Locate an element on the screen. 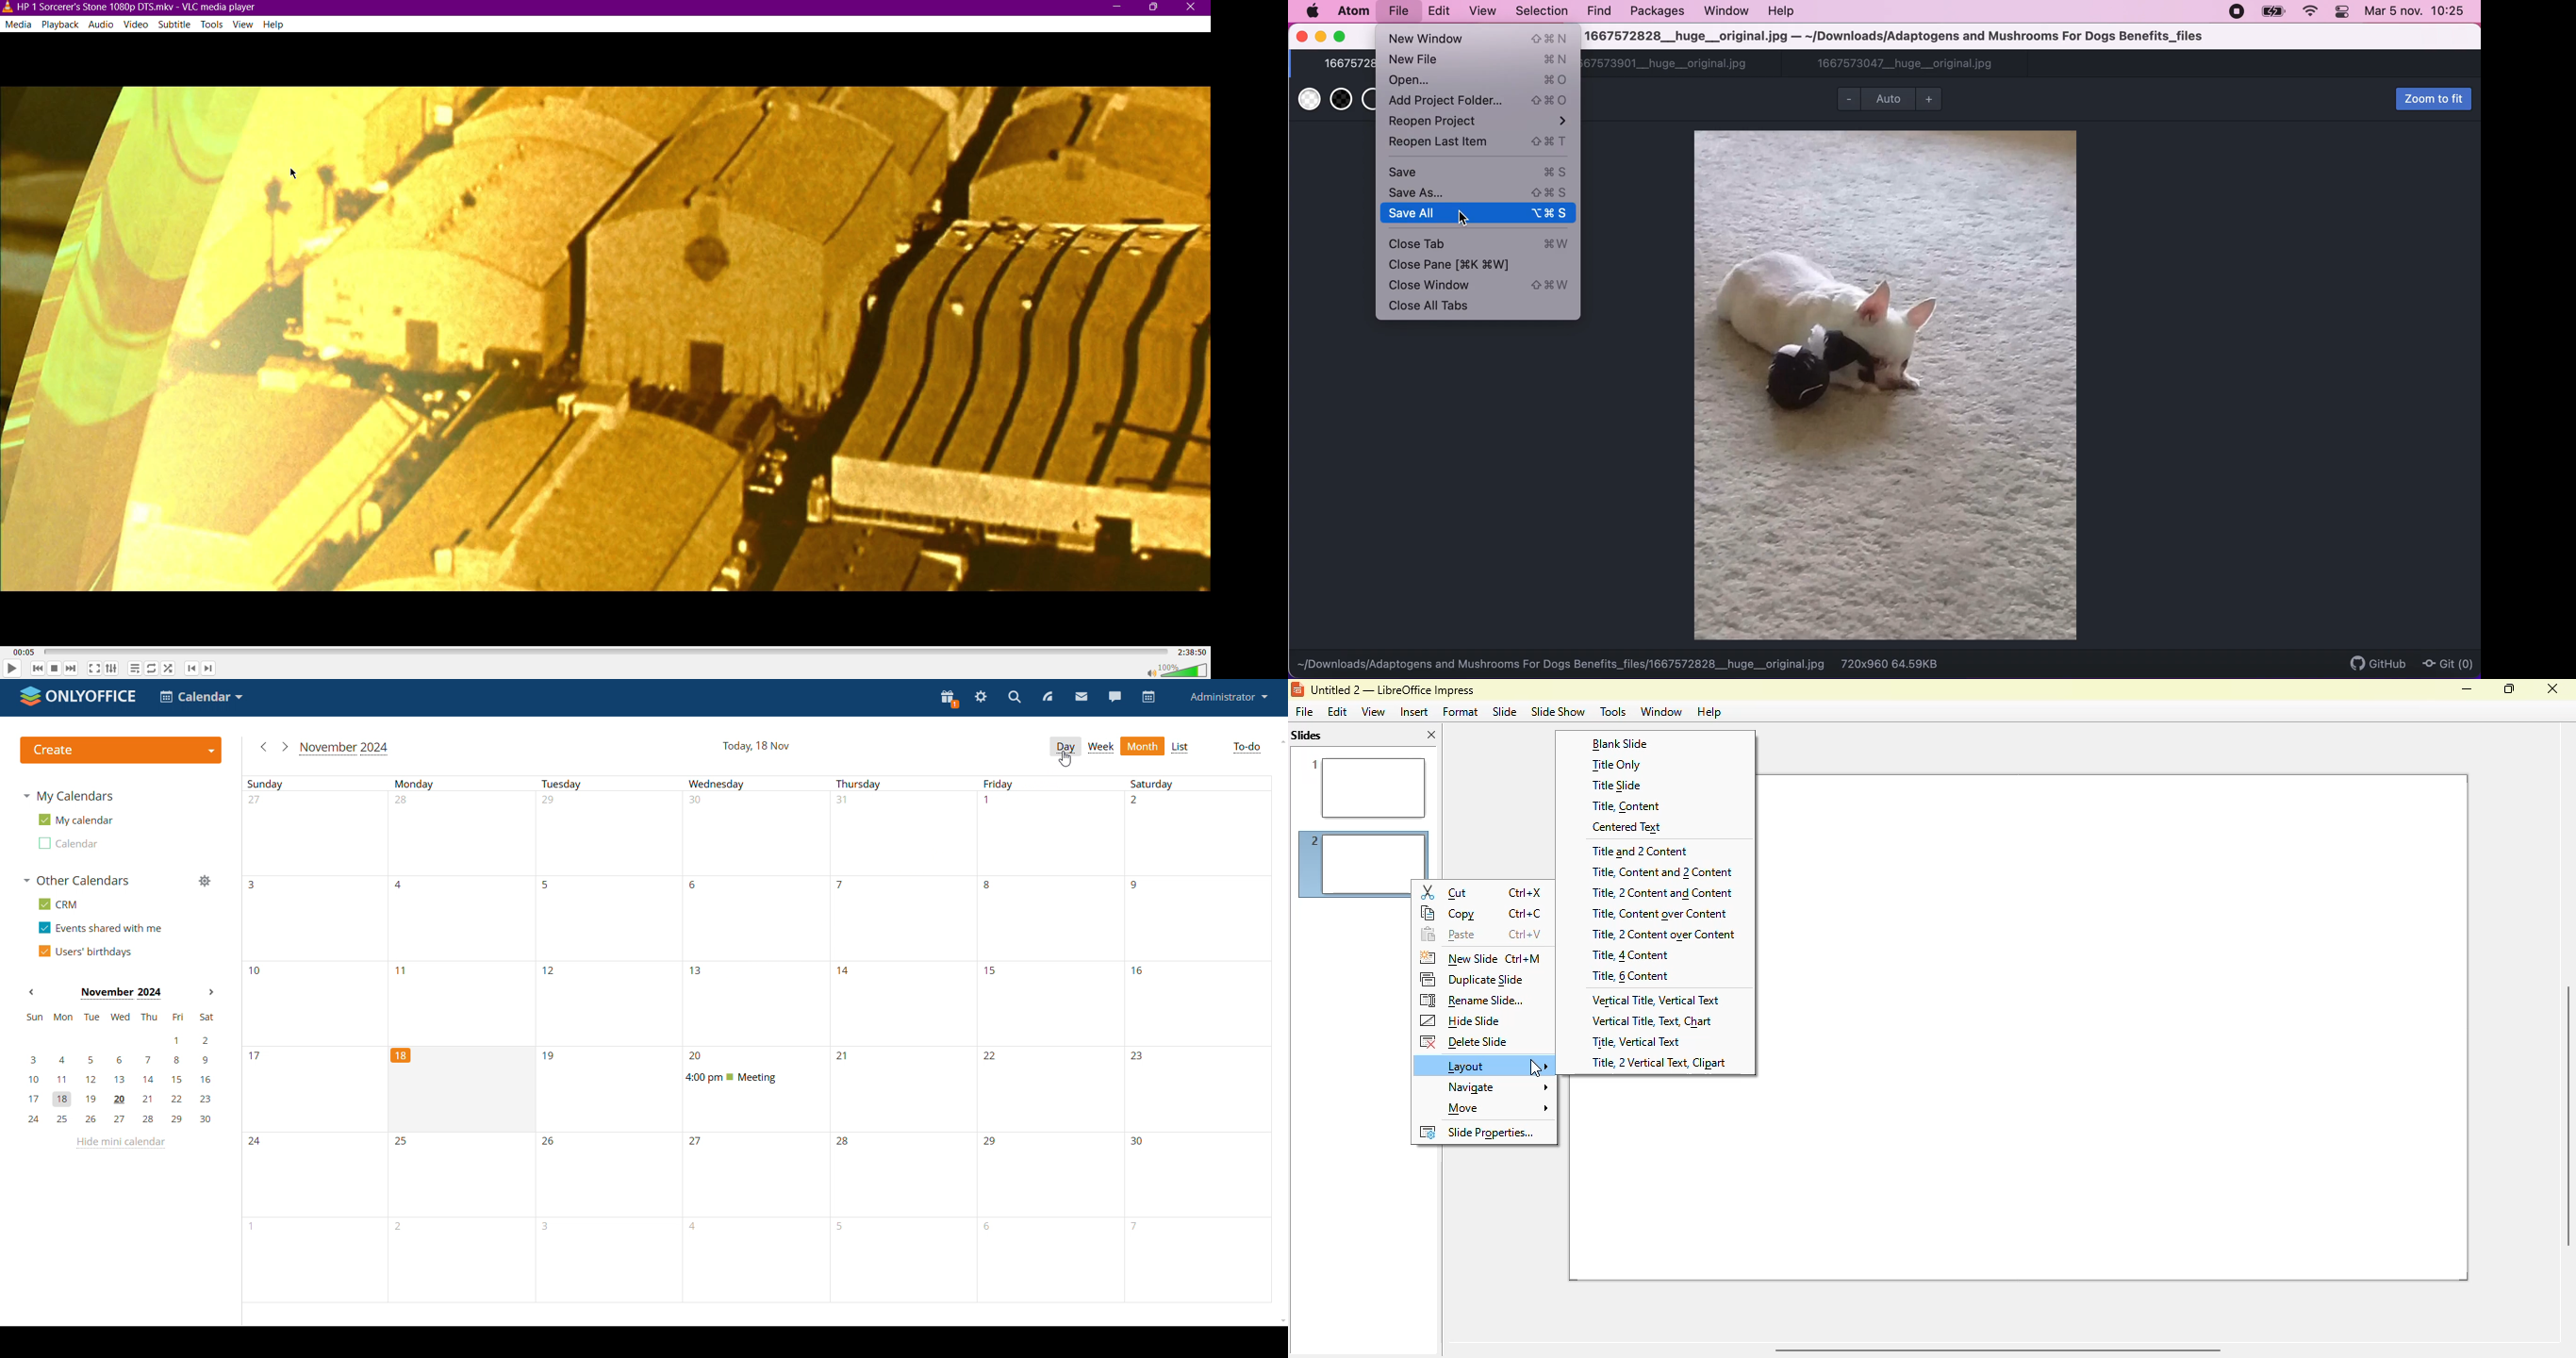 The height and width of the screenshot is (1372, 2576). Timeline is located at coordinates (608, 651).